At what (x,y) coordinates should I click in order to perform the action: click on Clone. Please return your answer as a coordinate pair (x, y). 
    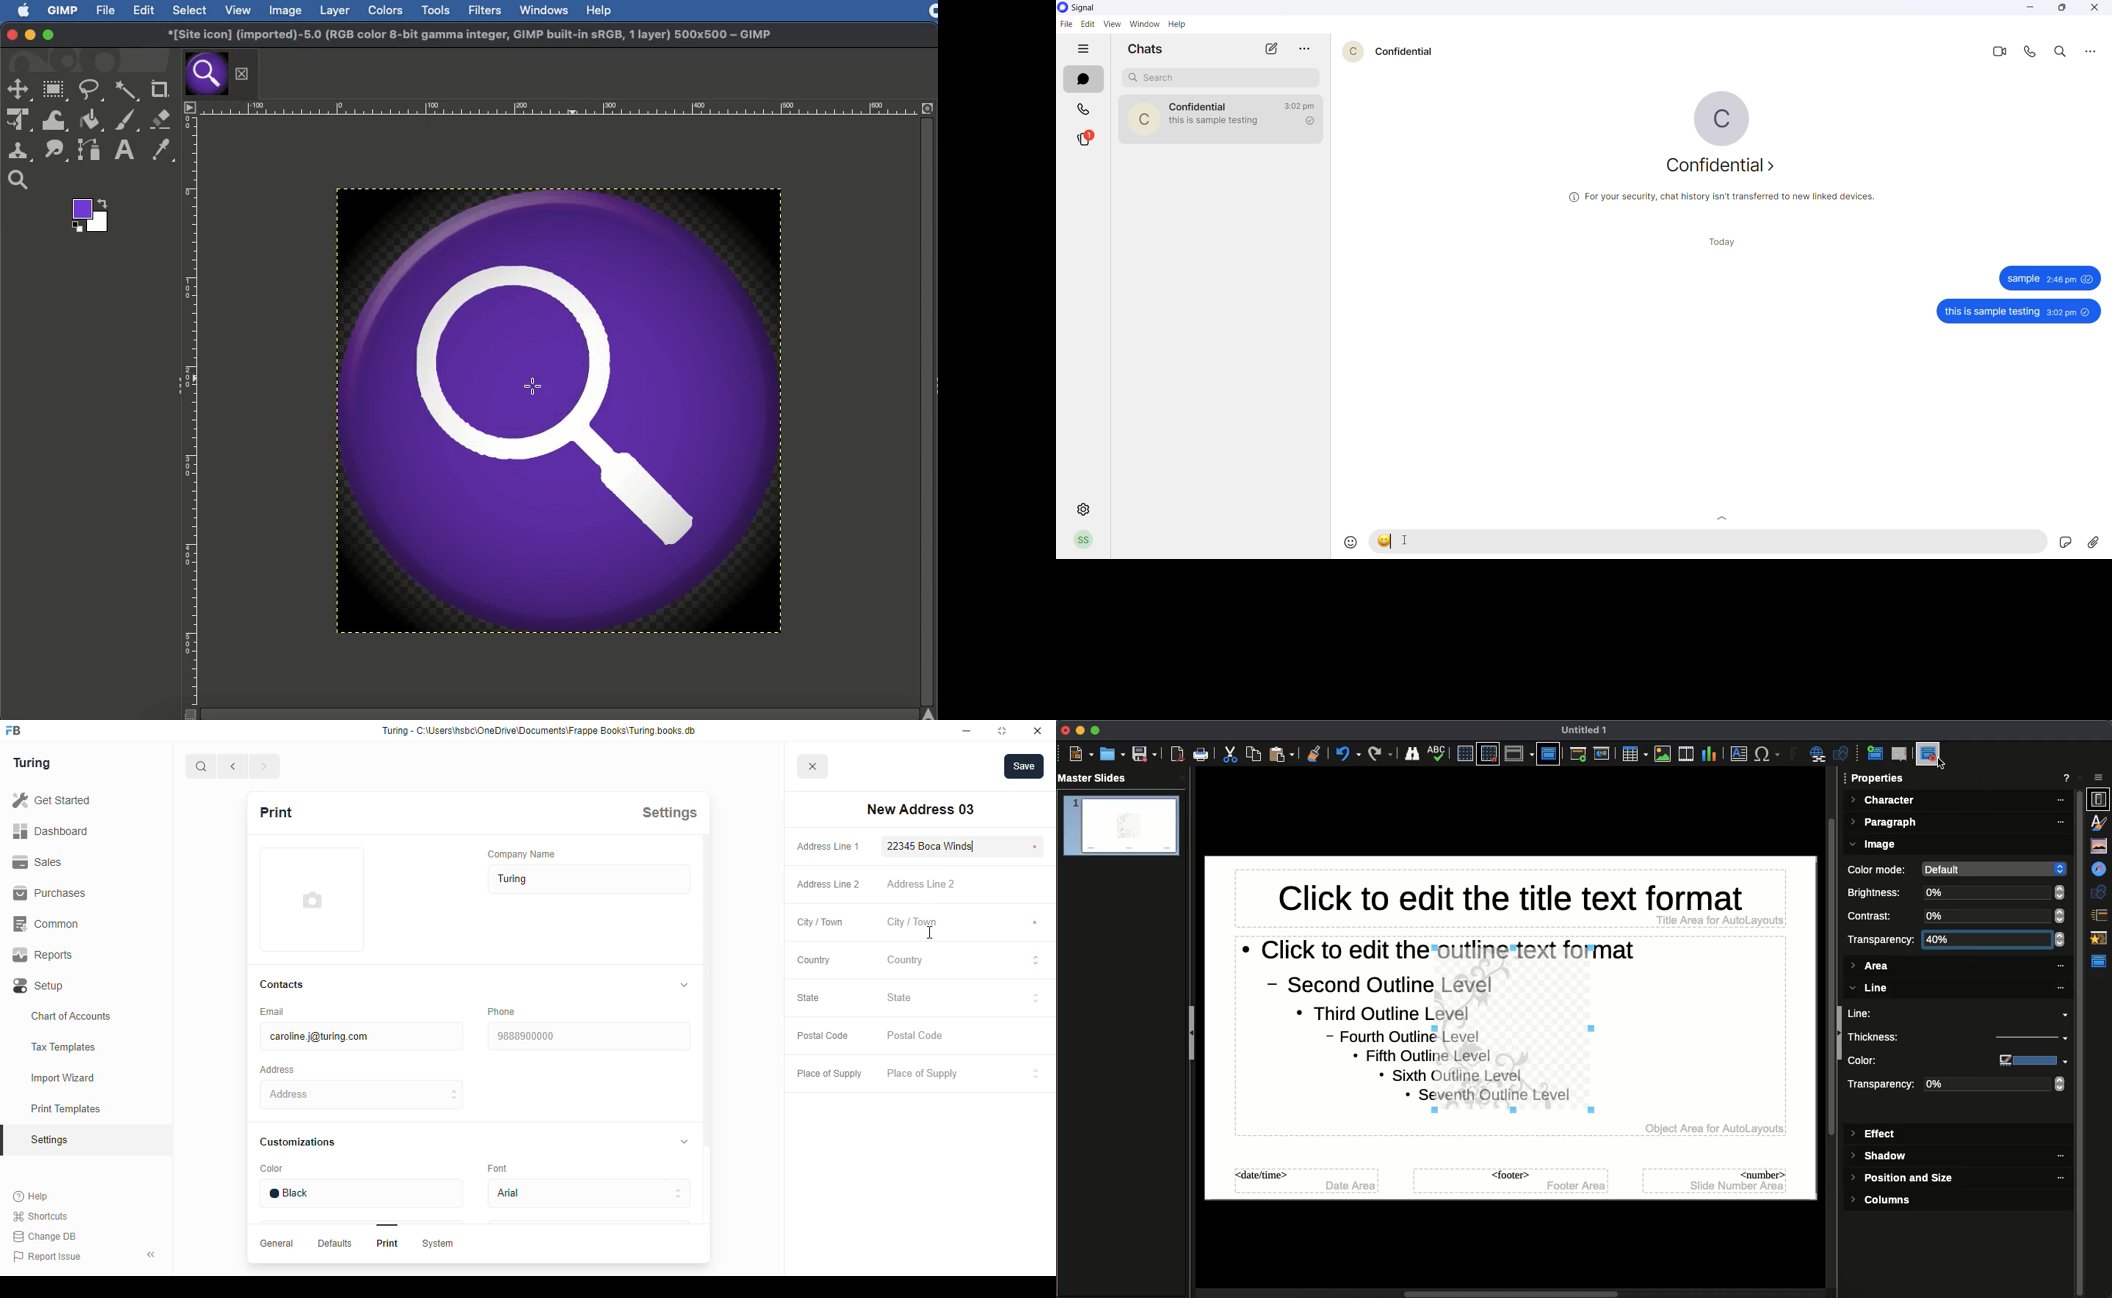
    Looking at the image, I should click on (20, 151).